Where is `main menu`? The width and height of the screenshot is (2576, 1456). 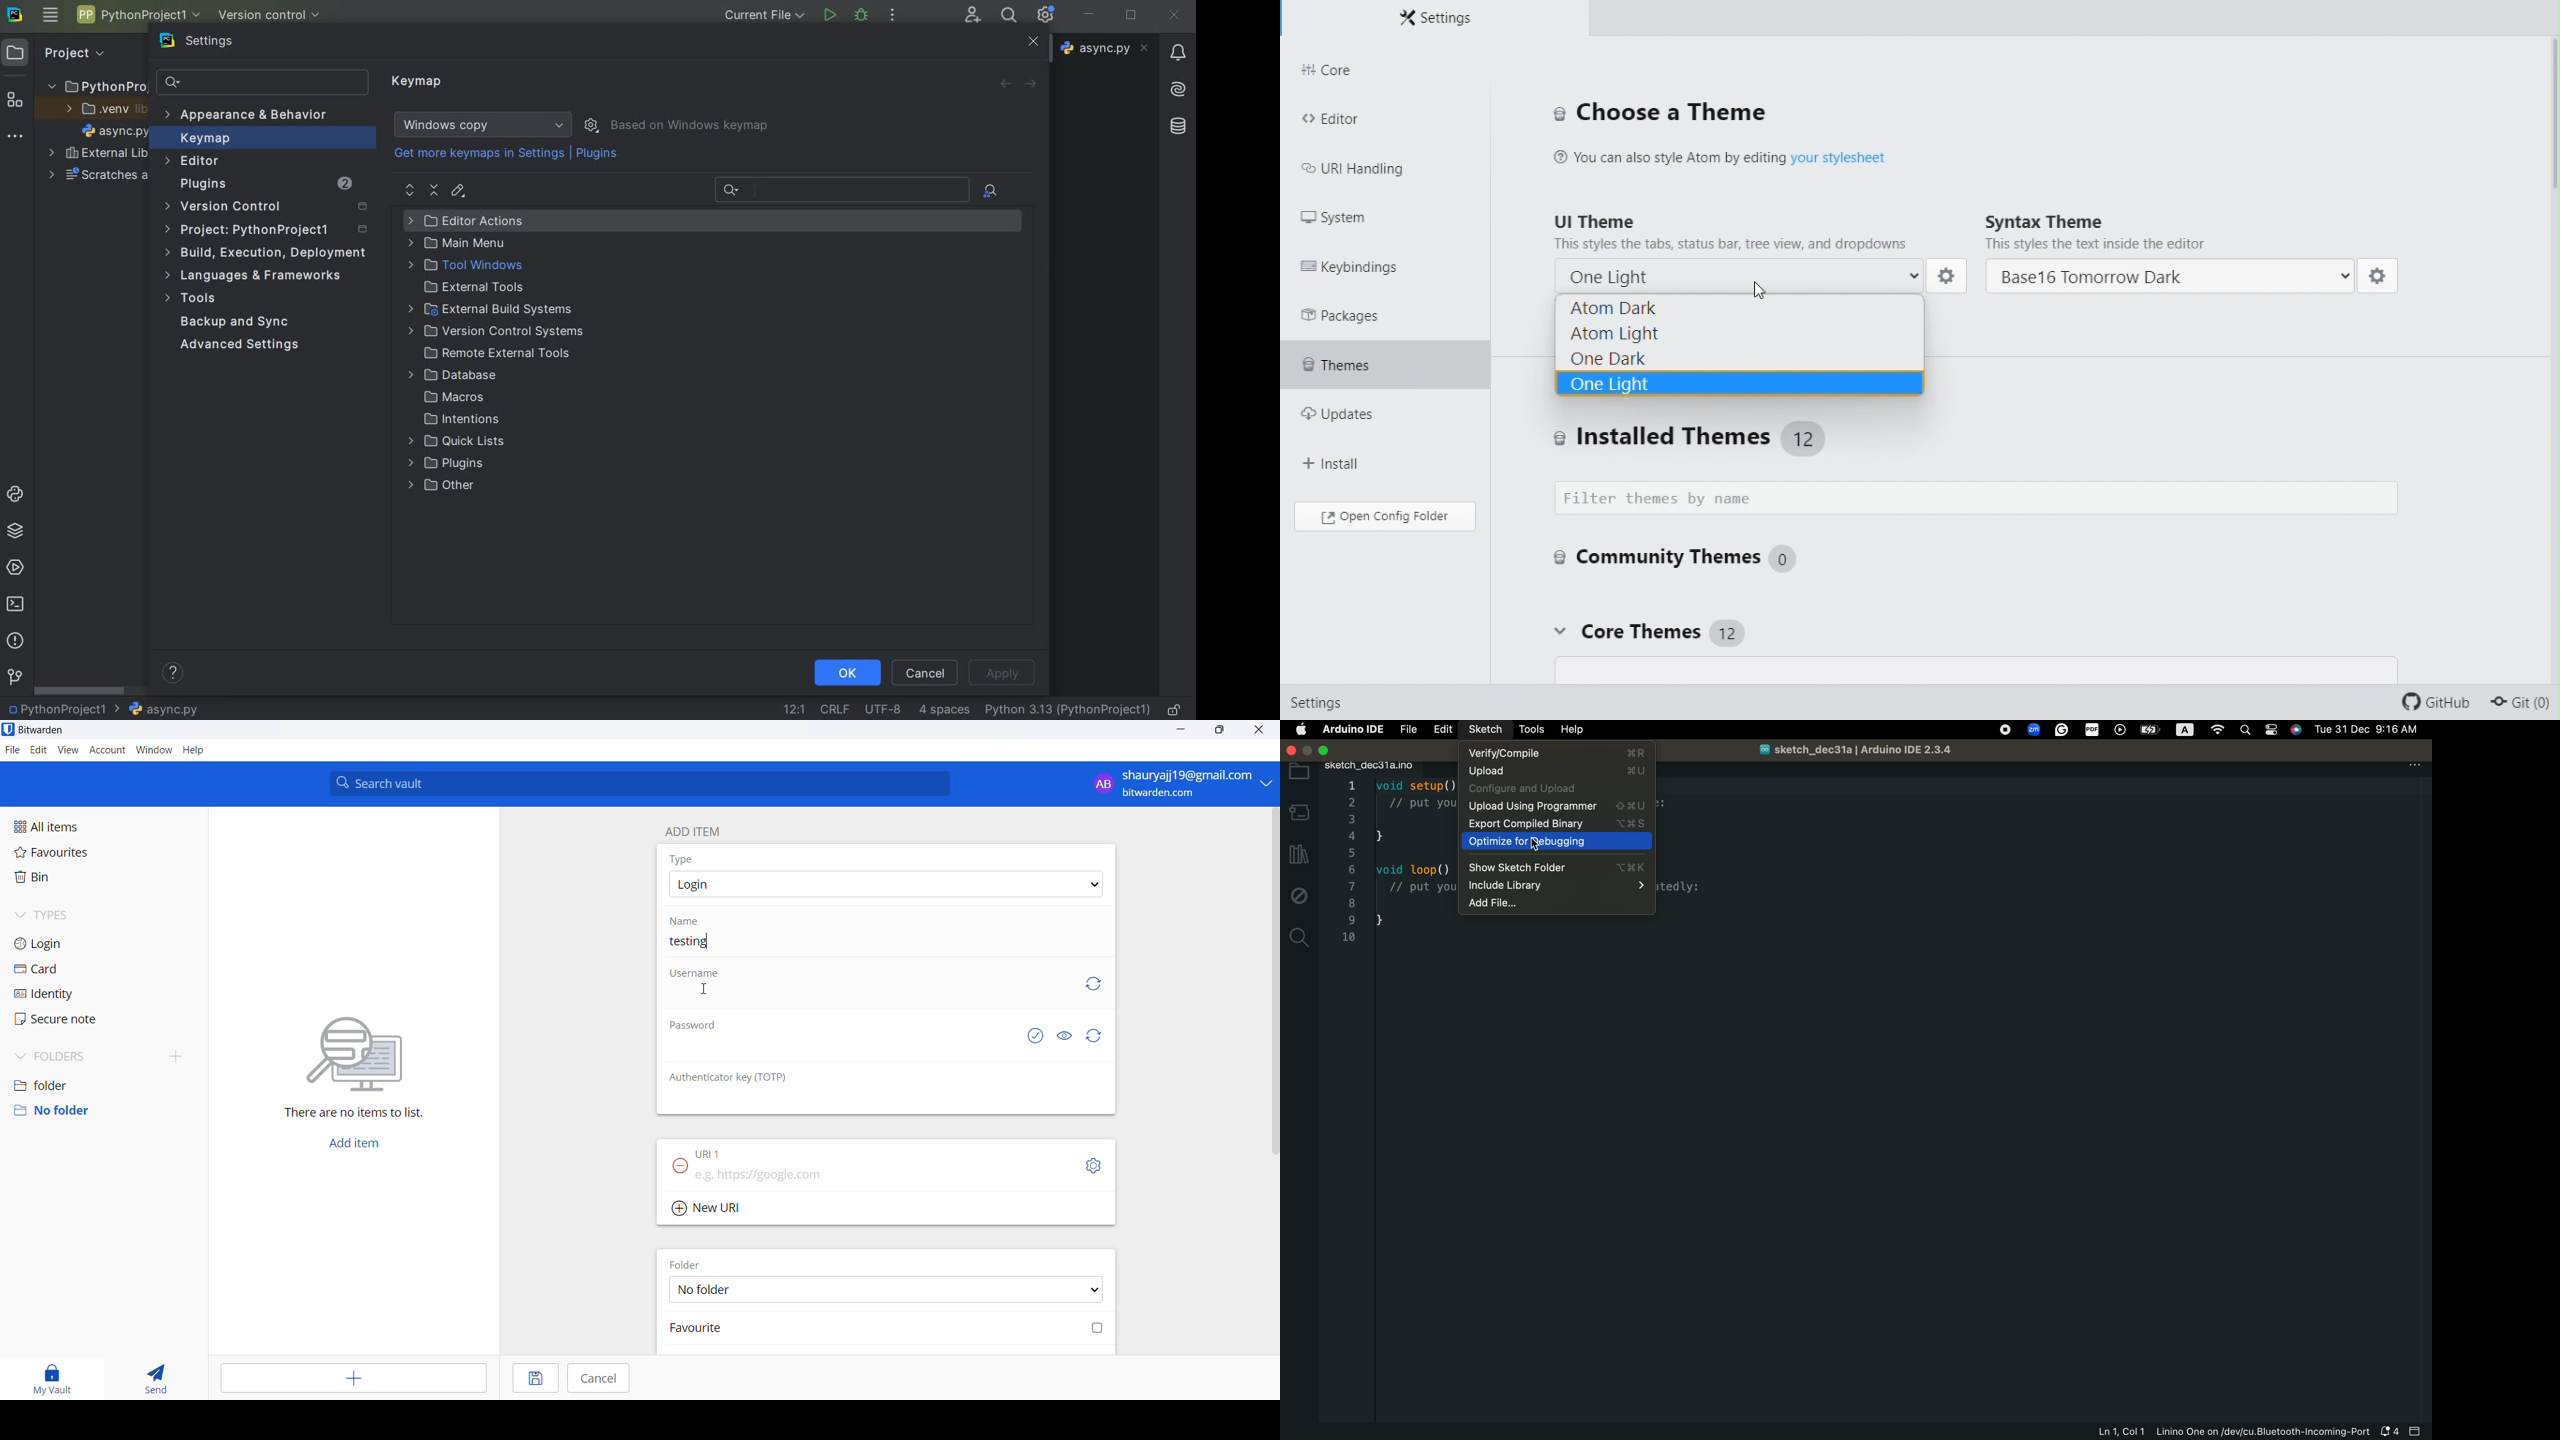 main menu is located at coordinates (50, 15).